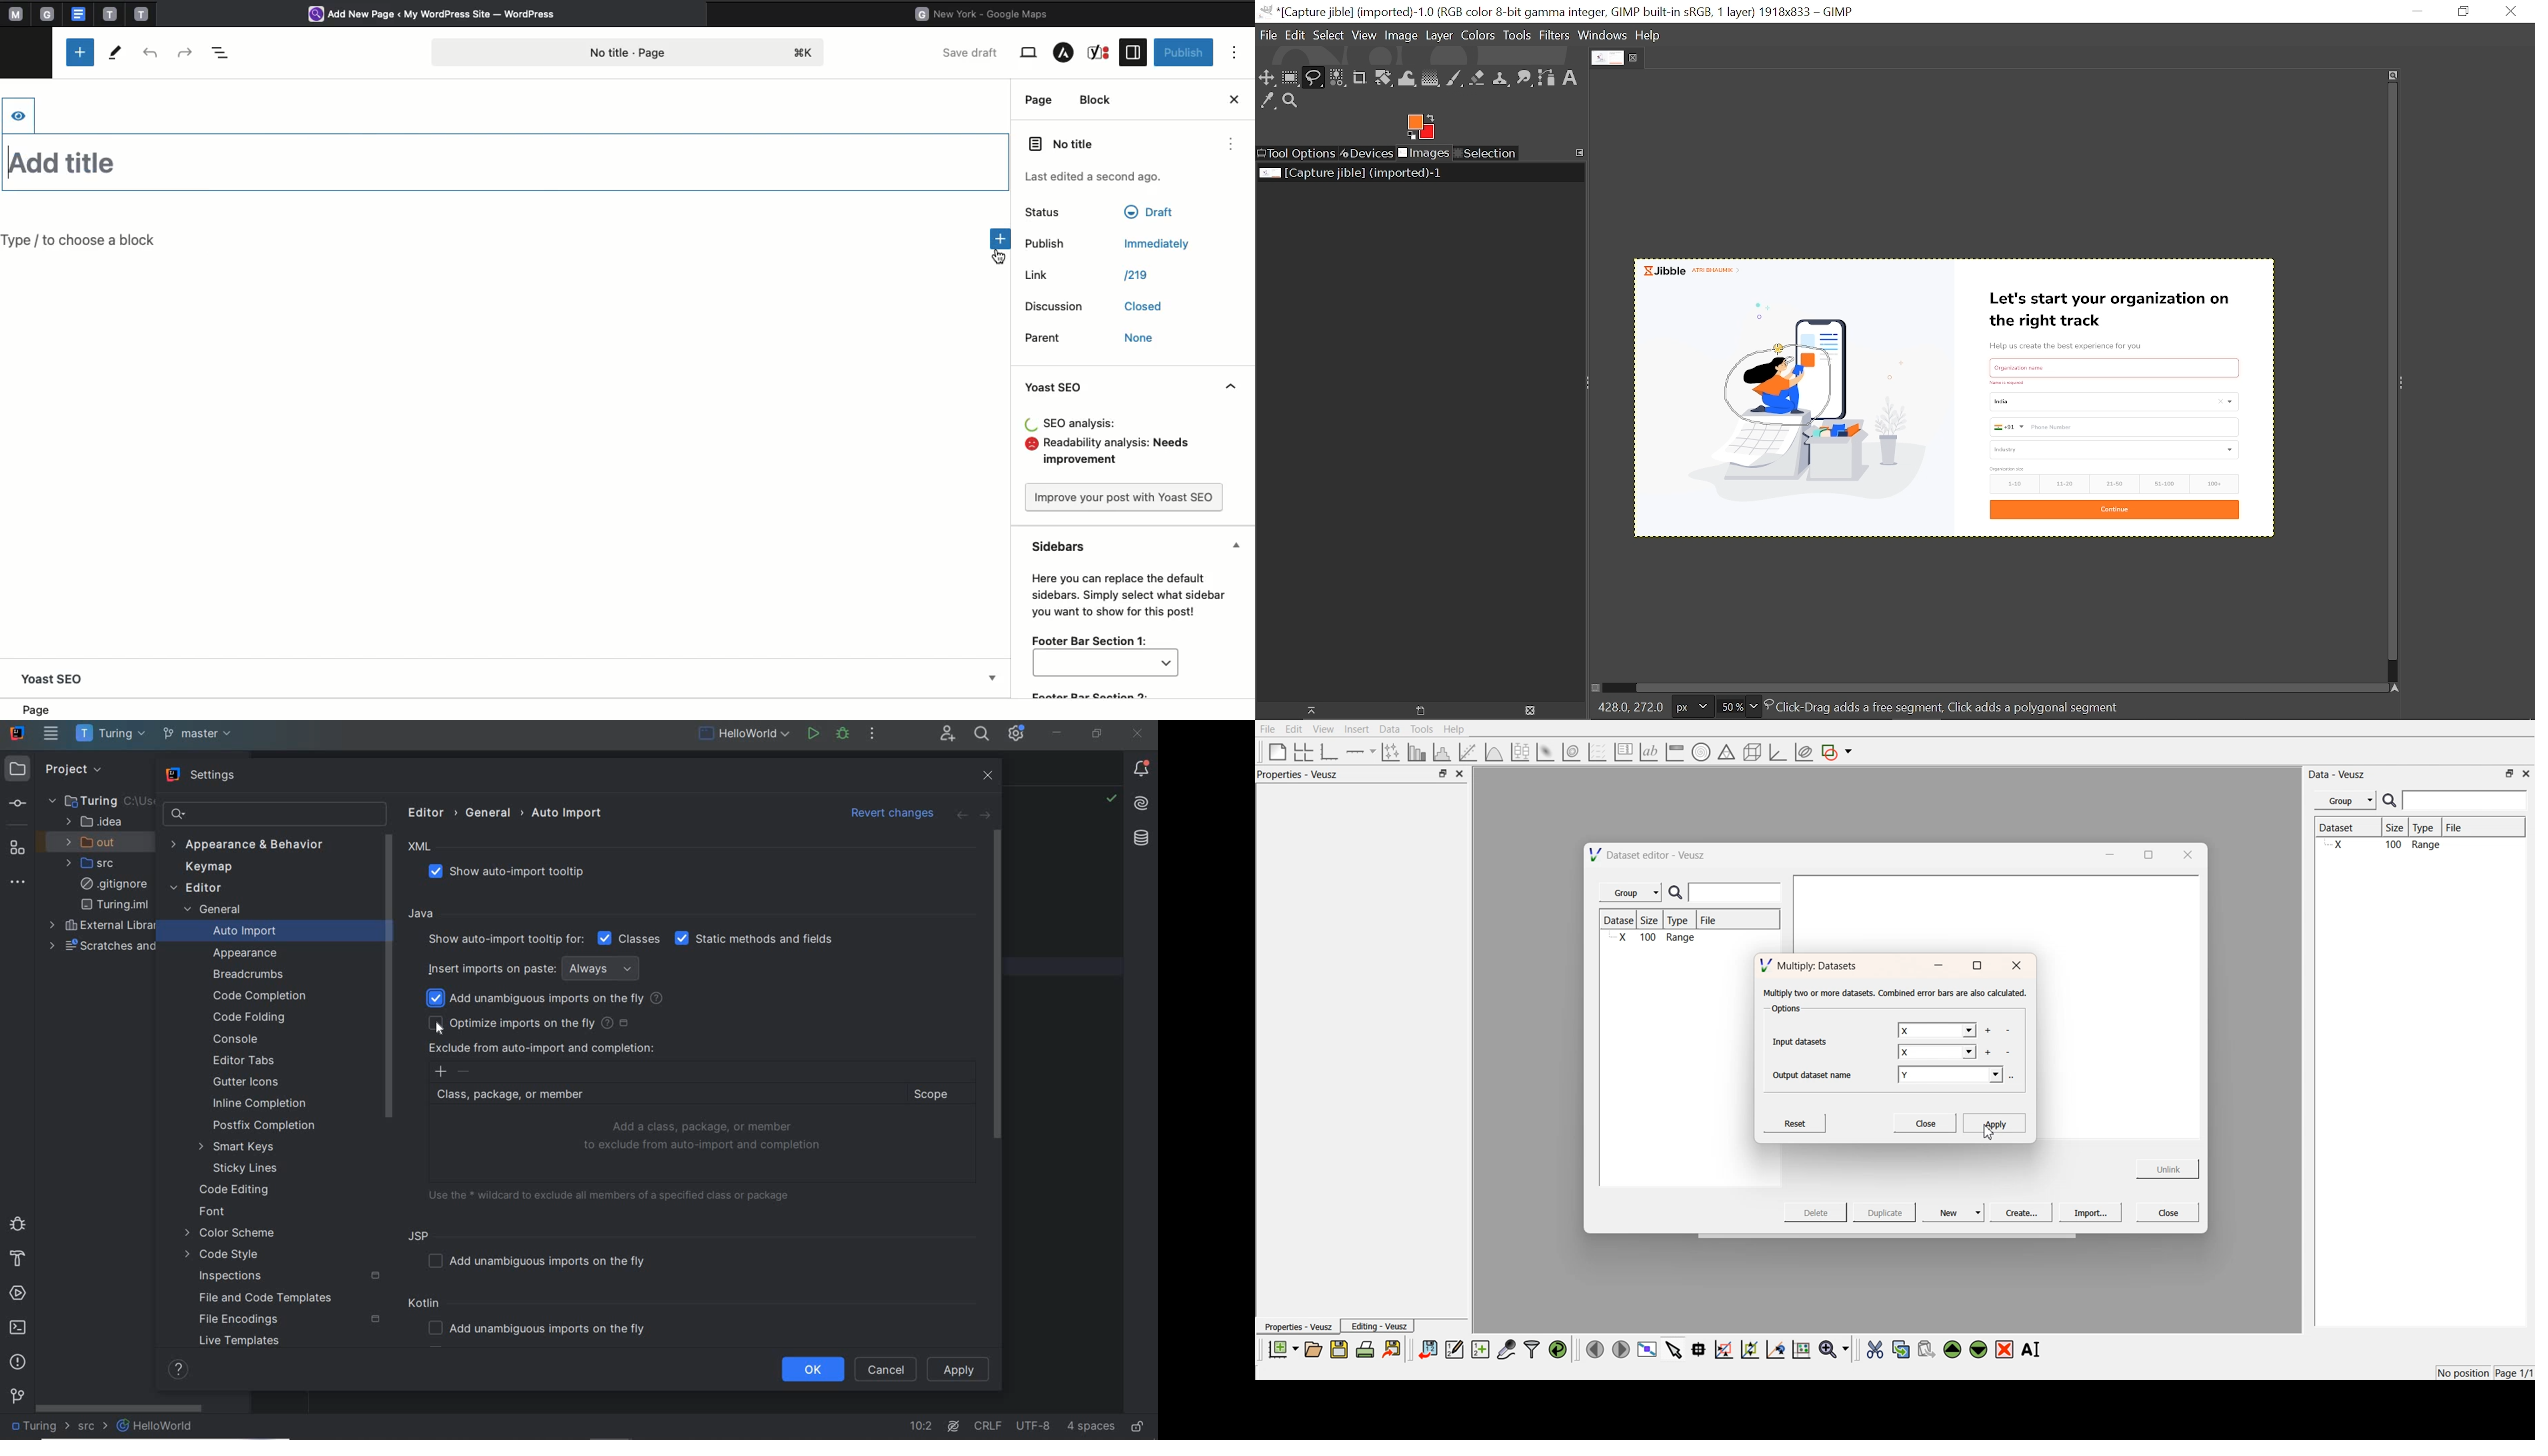  What do you see at coordinates (10, 166) in the screenshot?
I see `text cursor` at bounding box center [10, 166].